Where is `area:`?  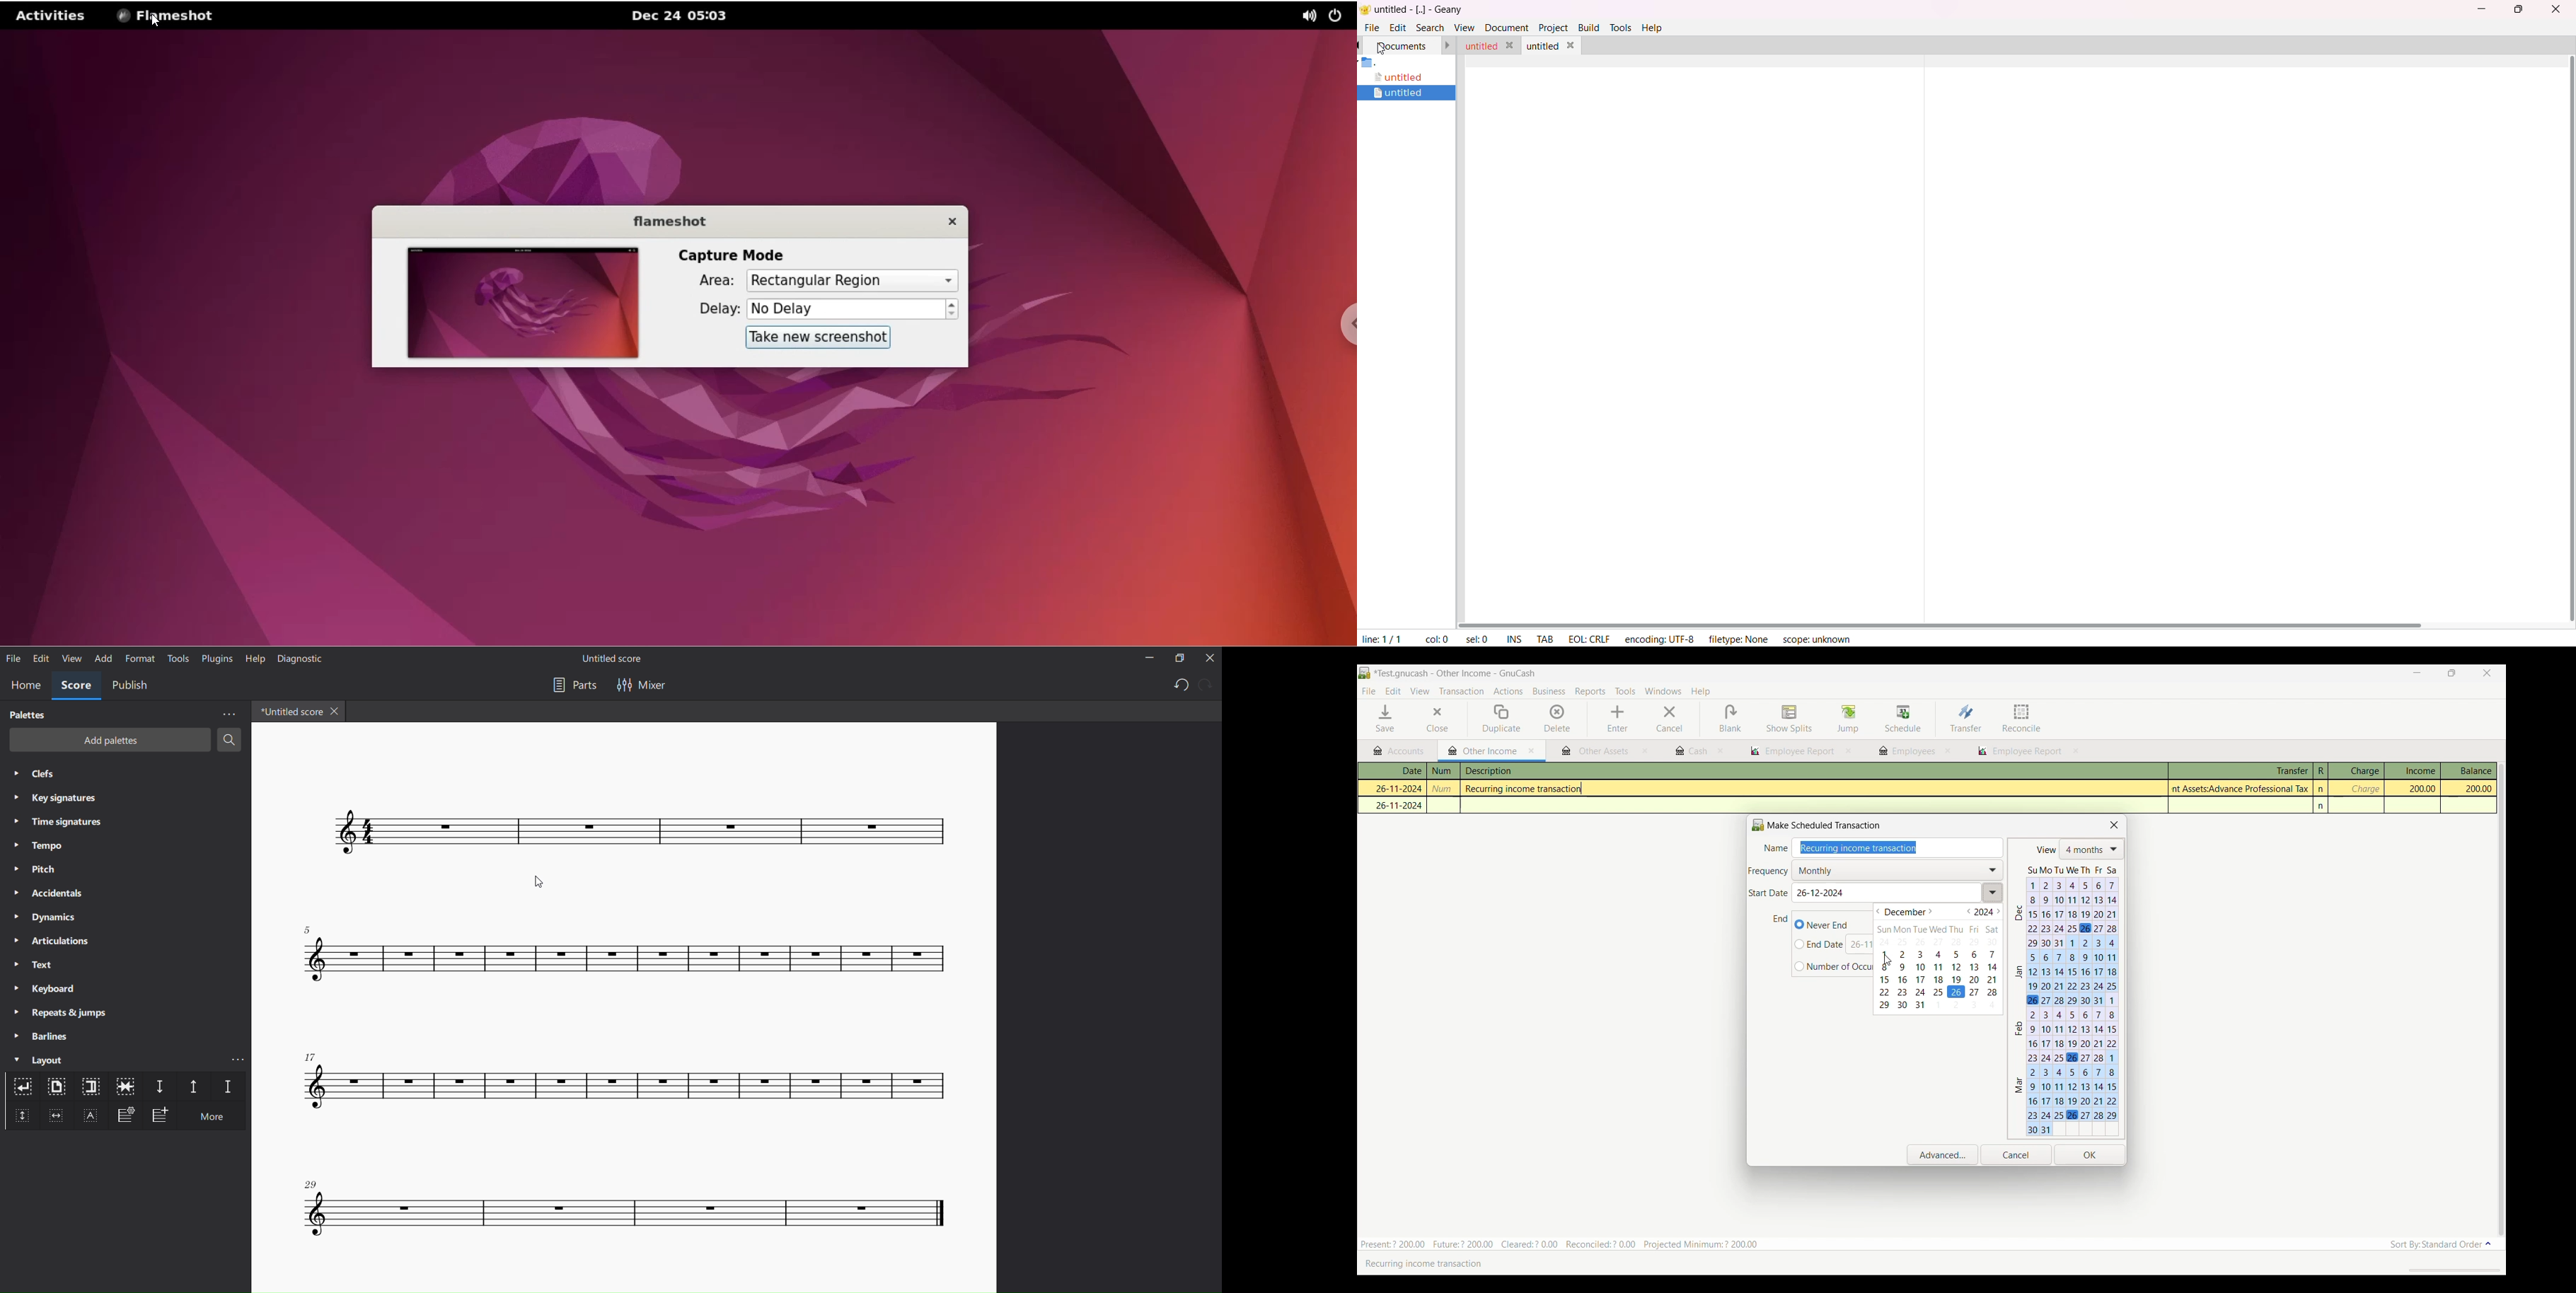
area: is located at coordinates (710, 280).